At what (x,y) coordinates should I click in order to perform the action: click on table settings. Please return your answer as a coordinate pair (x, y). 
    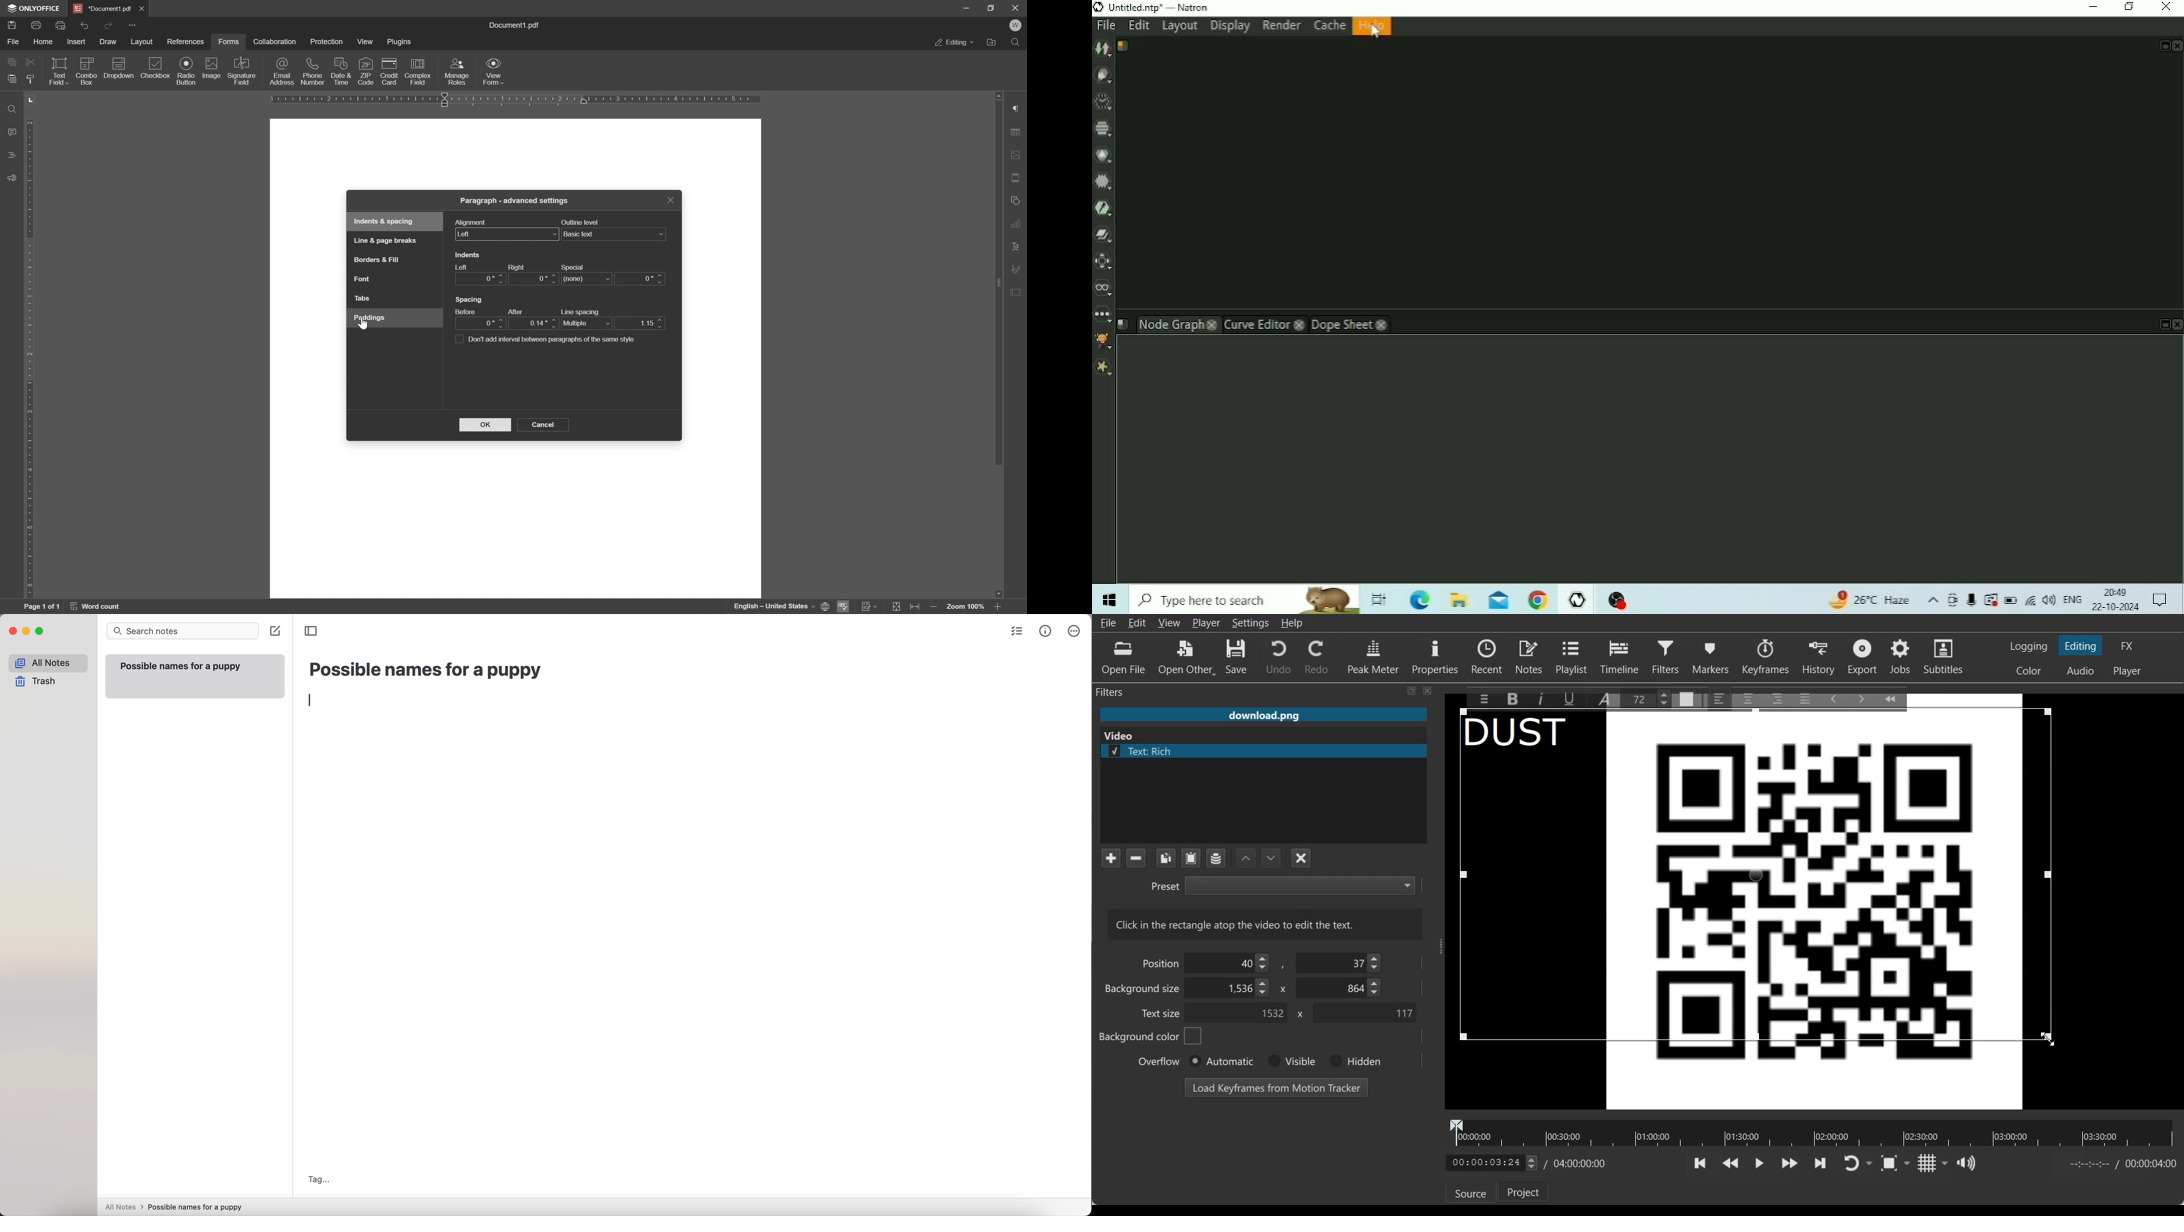
    Looking at the image, I should click on (1017, 134).